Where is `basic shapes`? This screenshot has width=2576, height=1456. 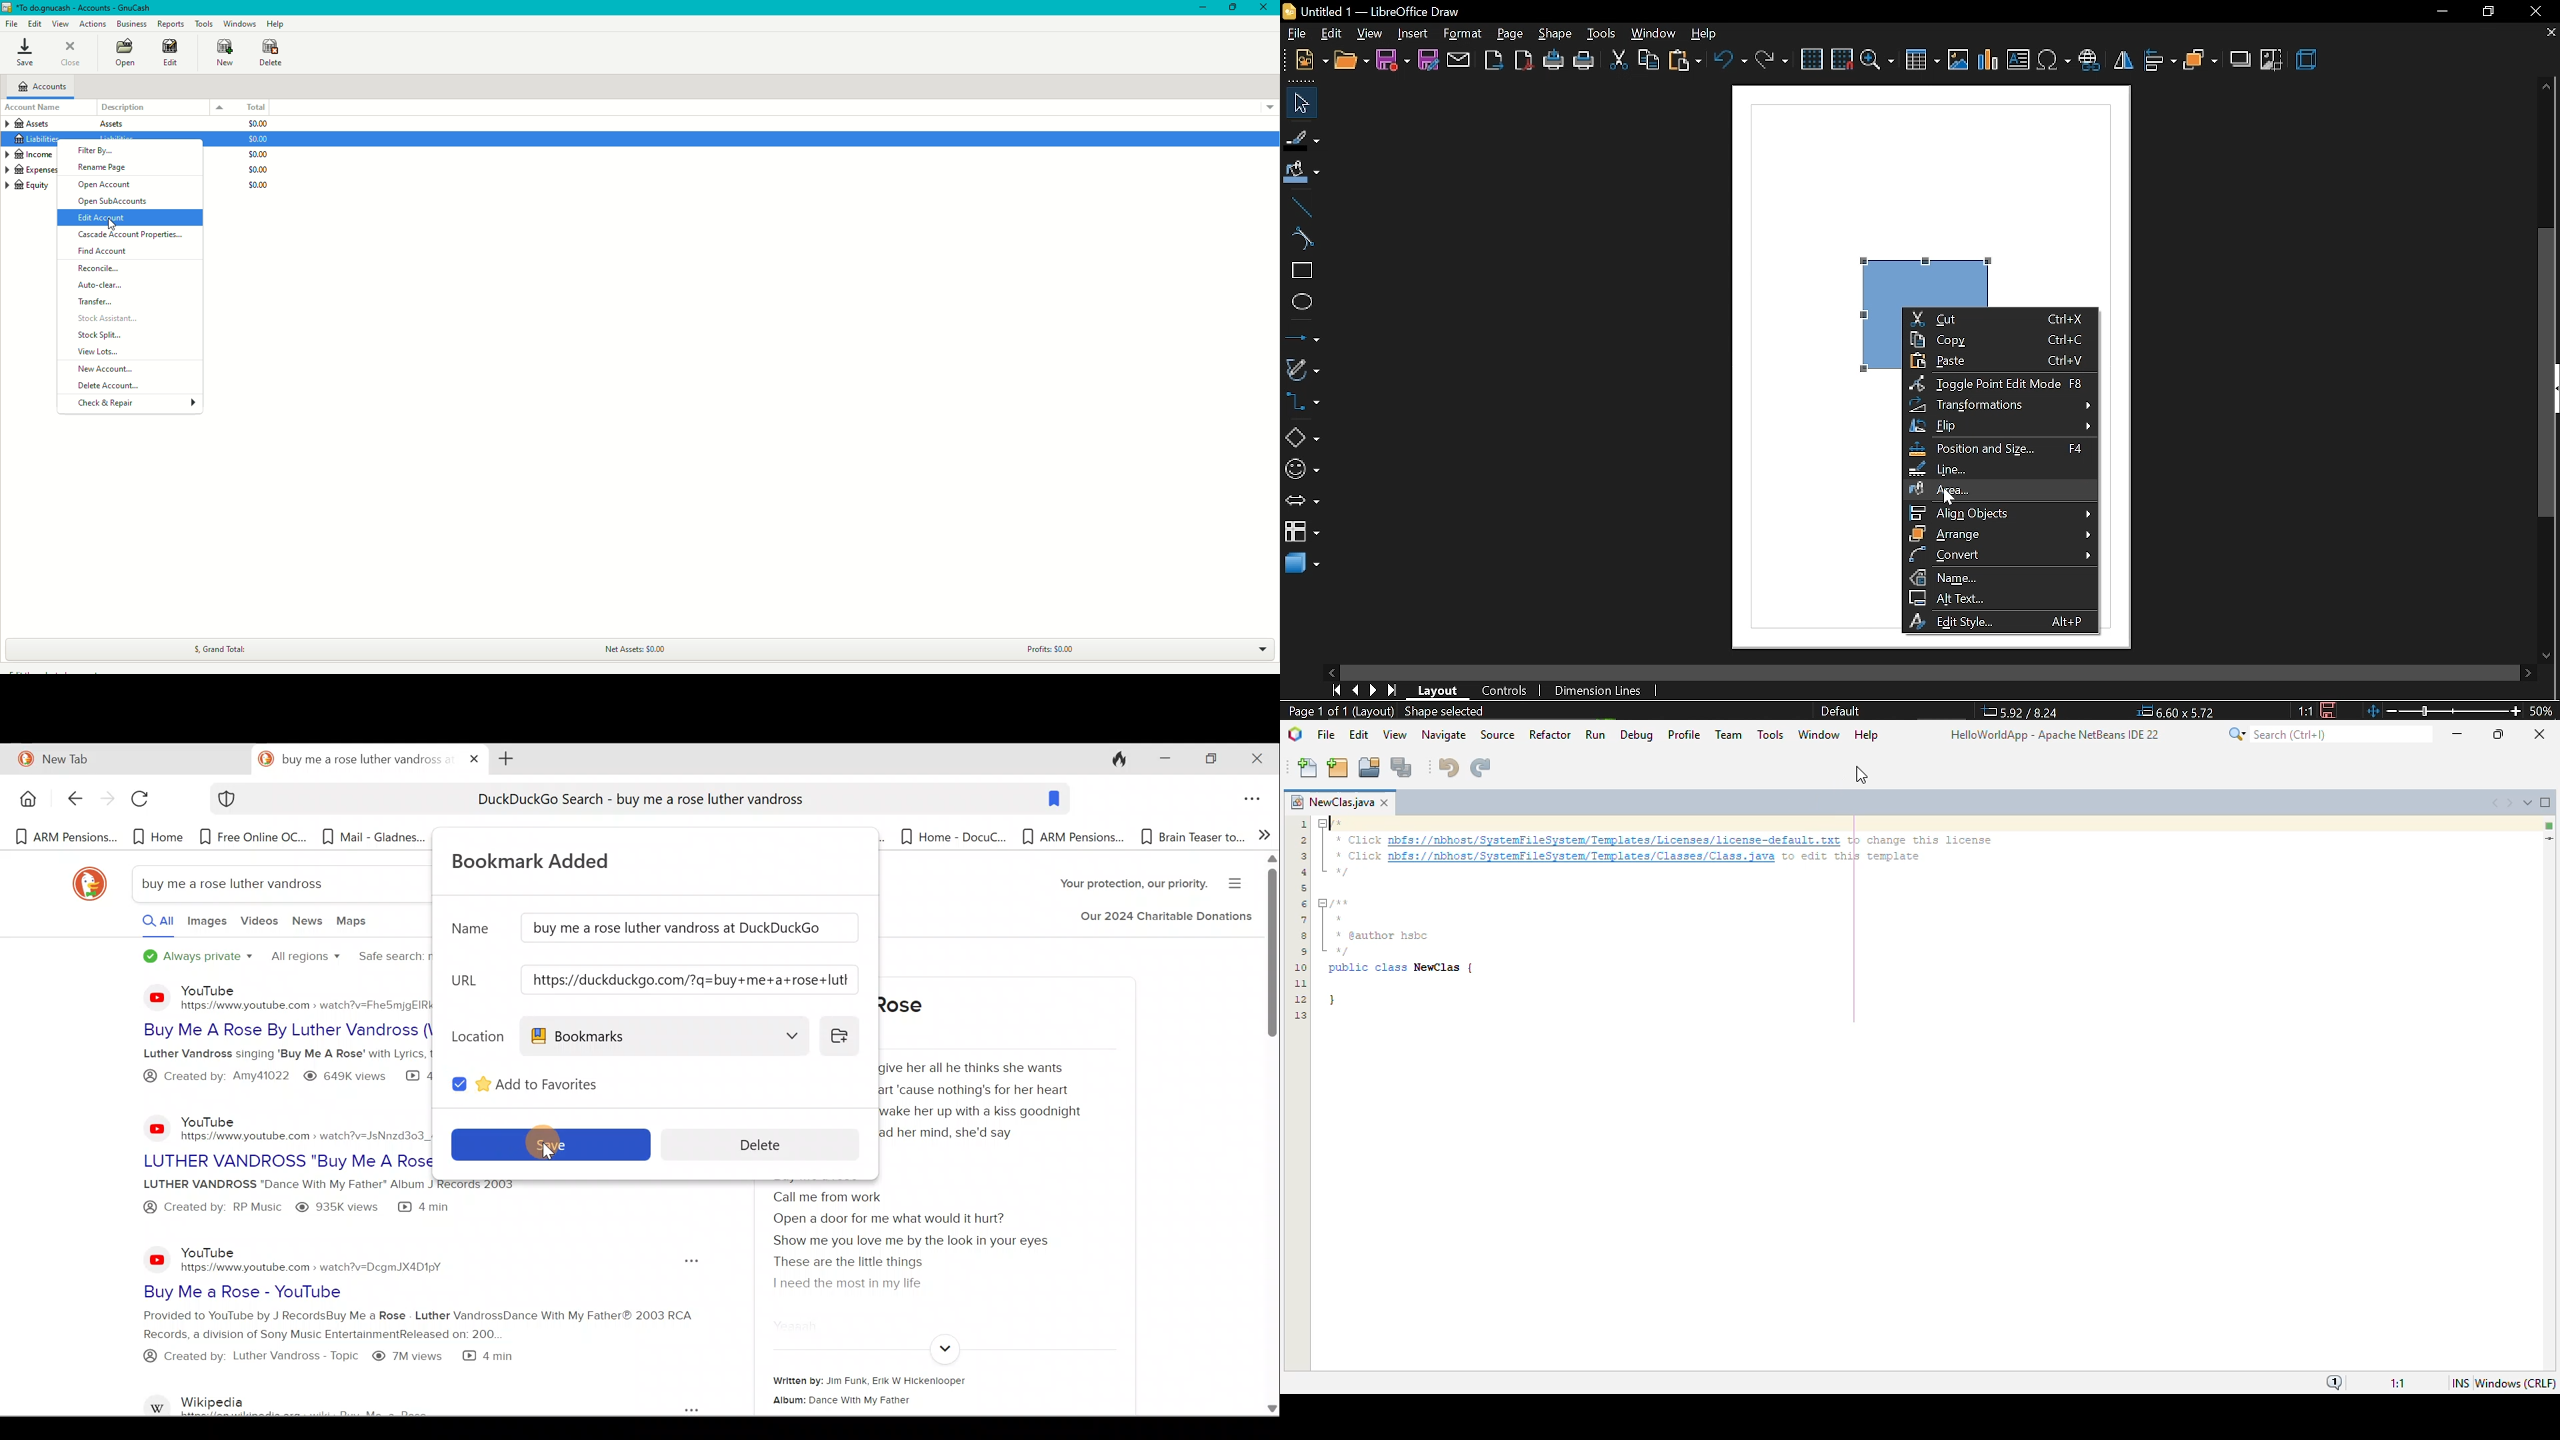
basic shapes is located at coordinates (1302, 438).